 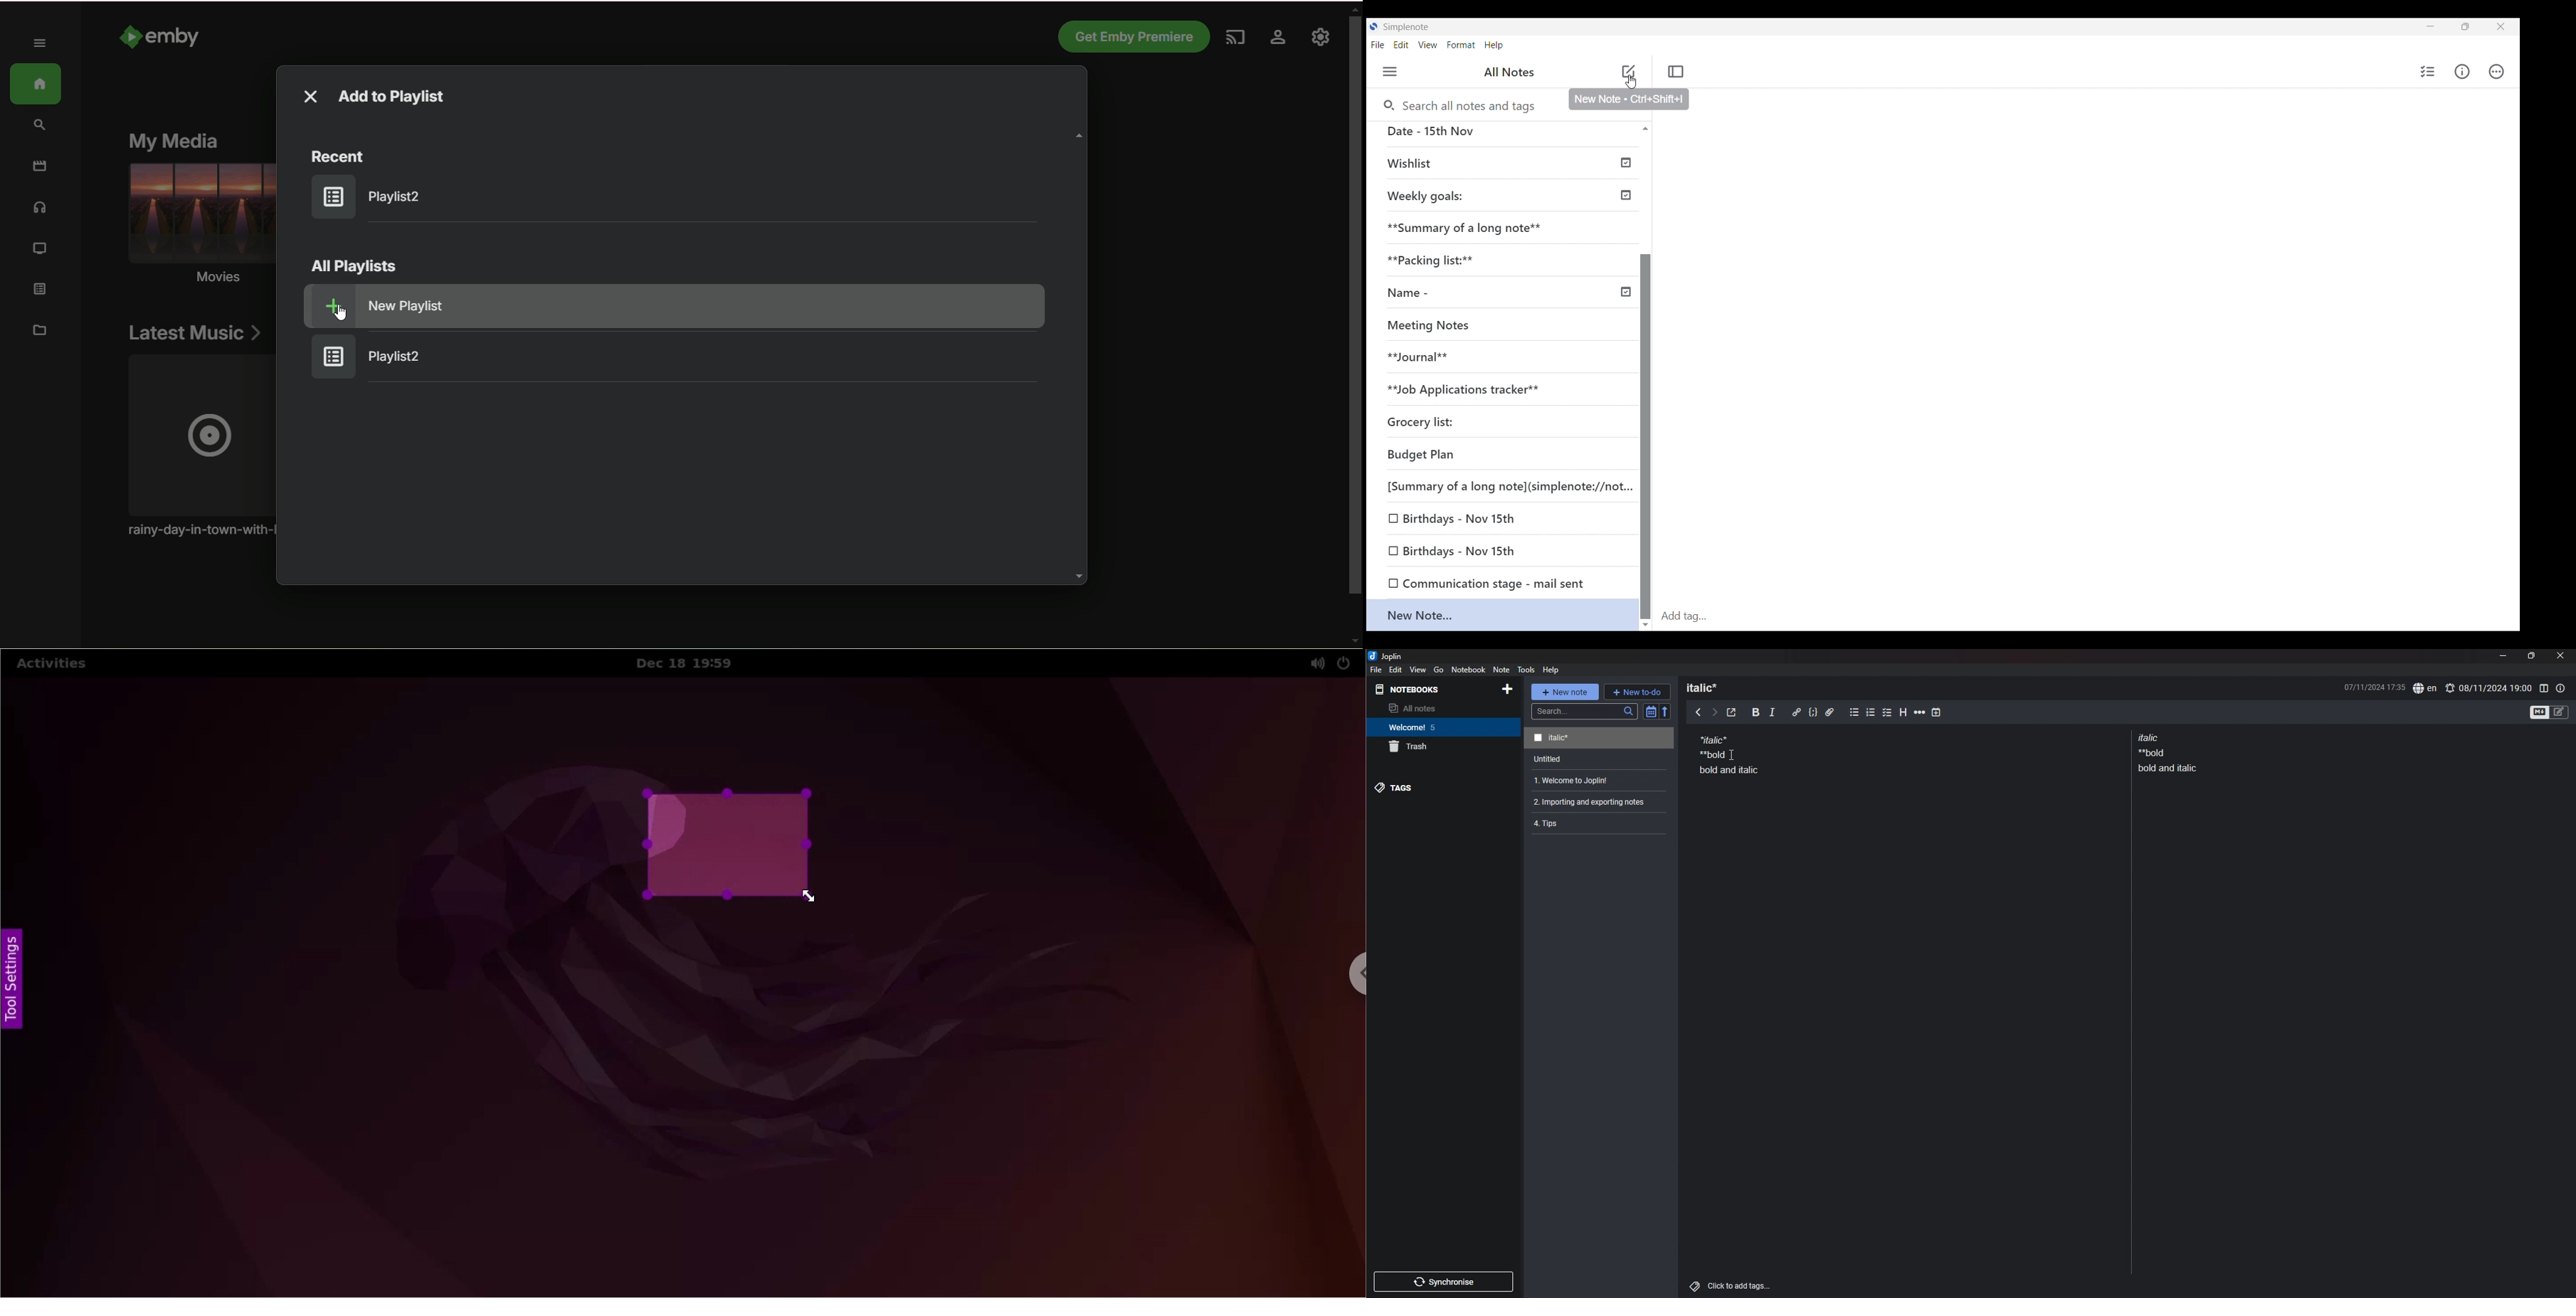 I want to click on Grocery list:, so click(x=1423, y=422).